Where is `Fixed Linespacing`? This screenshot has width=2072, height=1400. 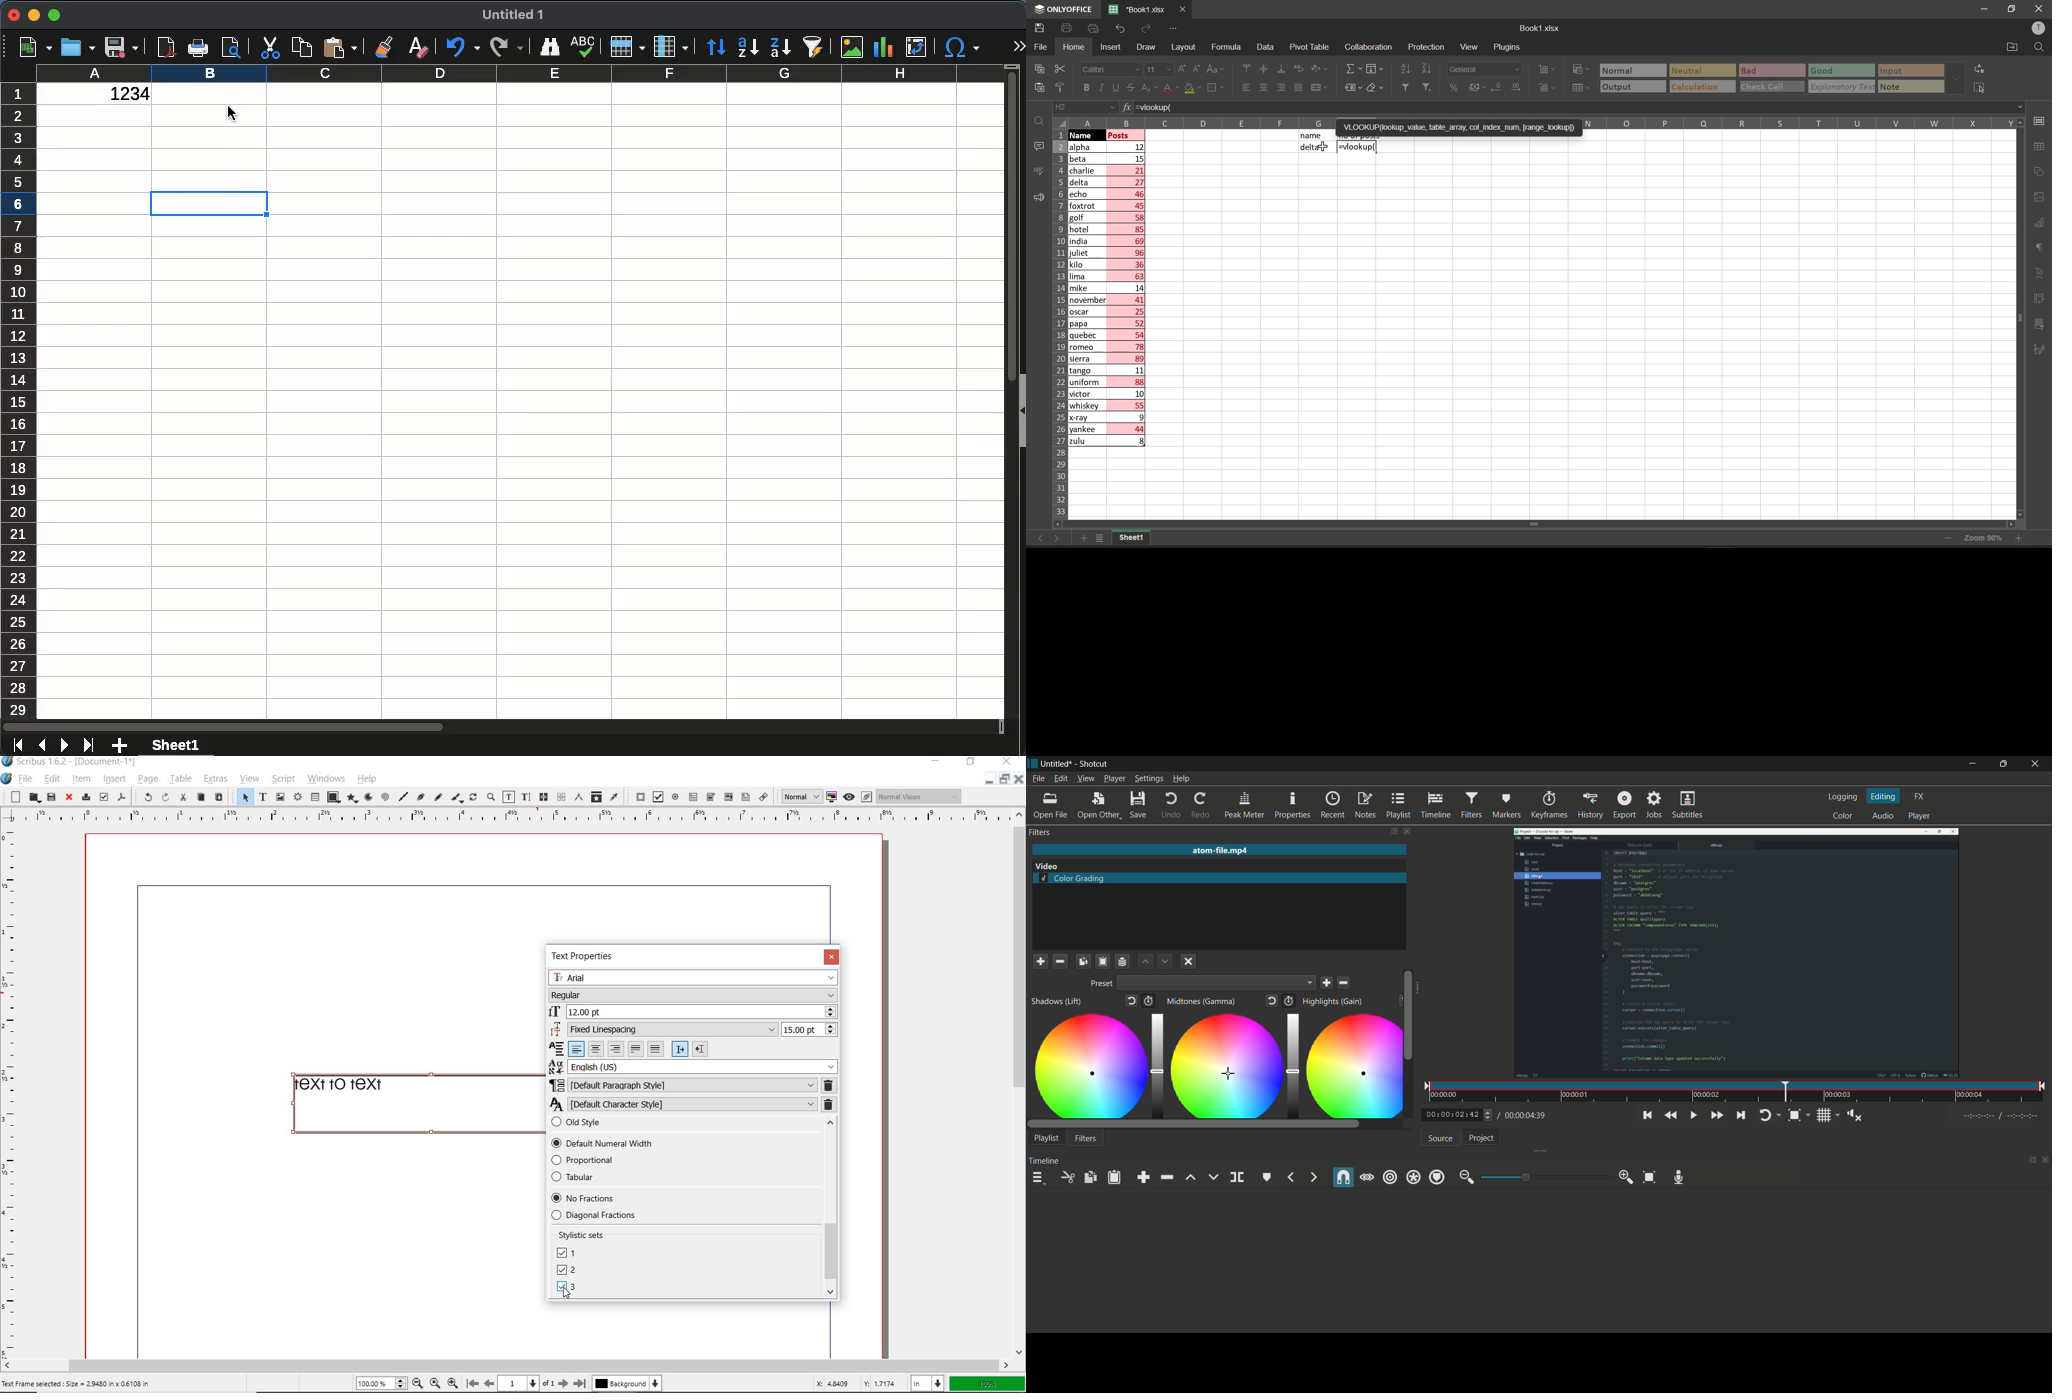
Fixed Linespacing is located at coordinates (663, 1029).